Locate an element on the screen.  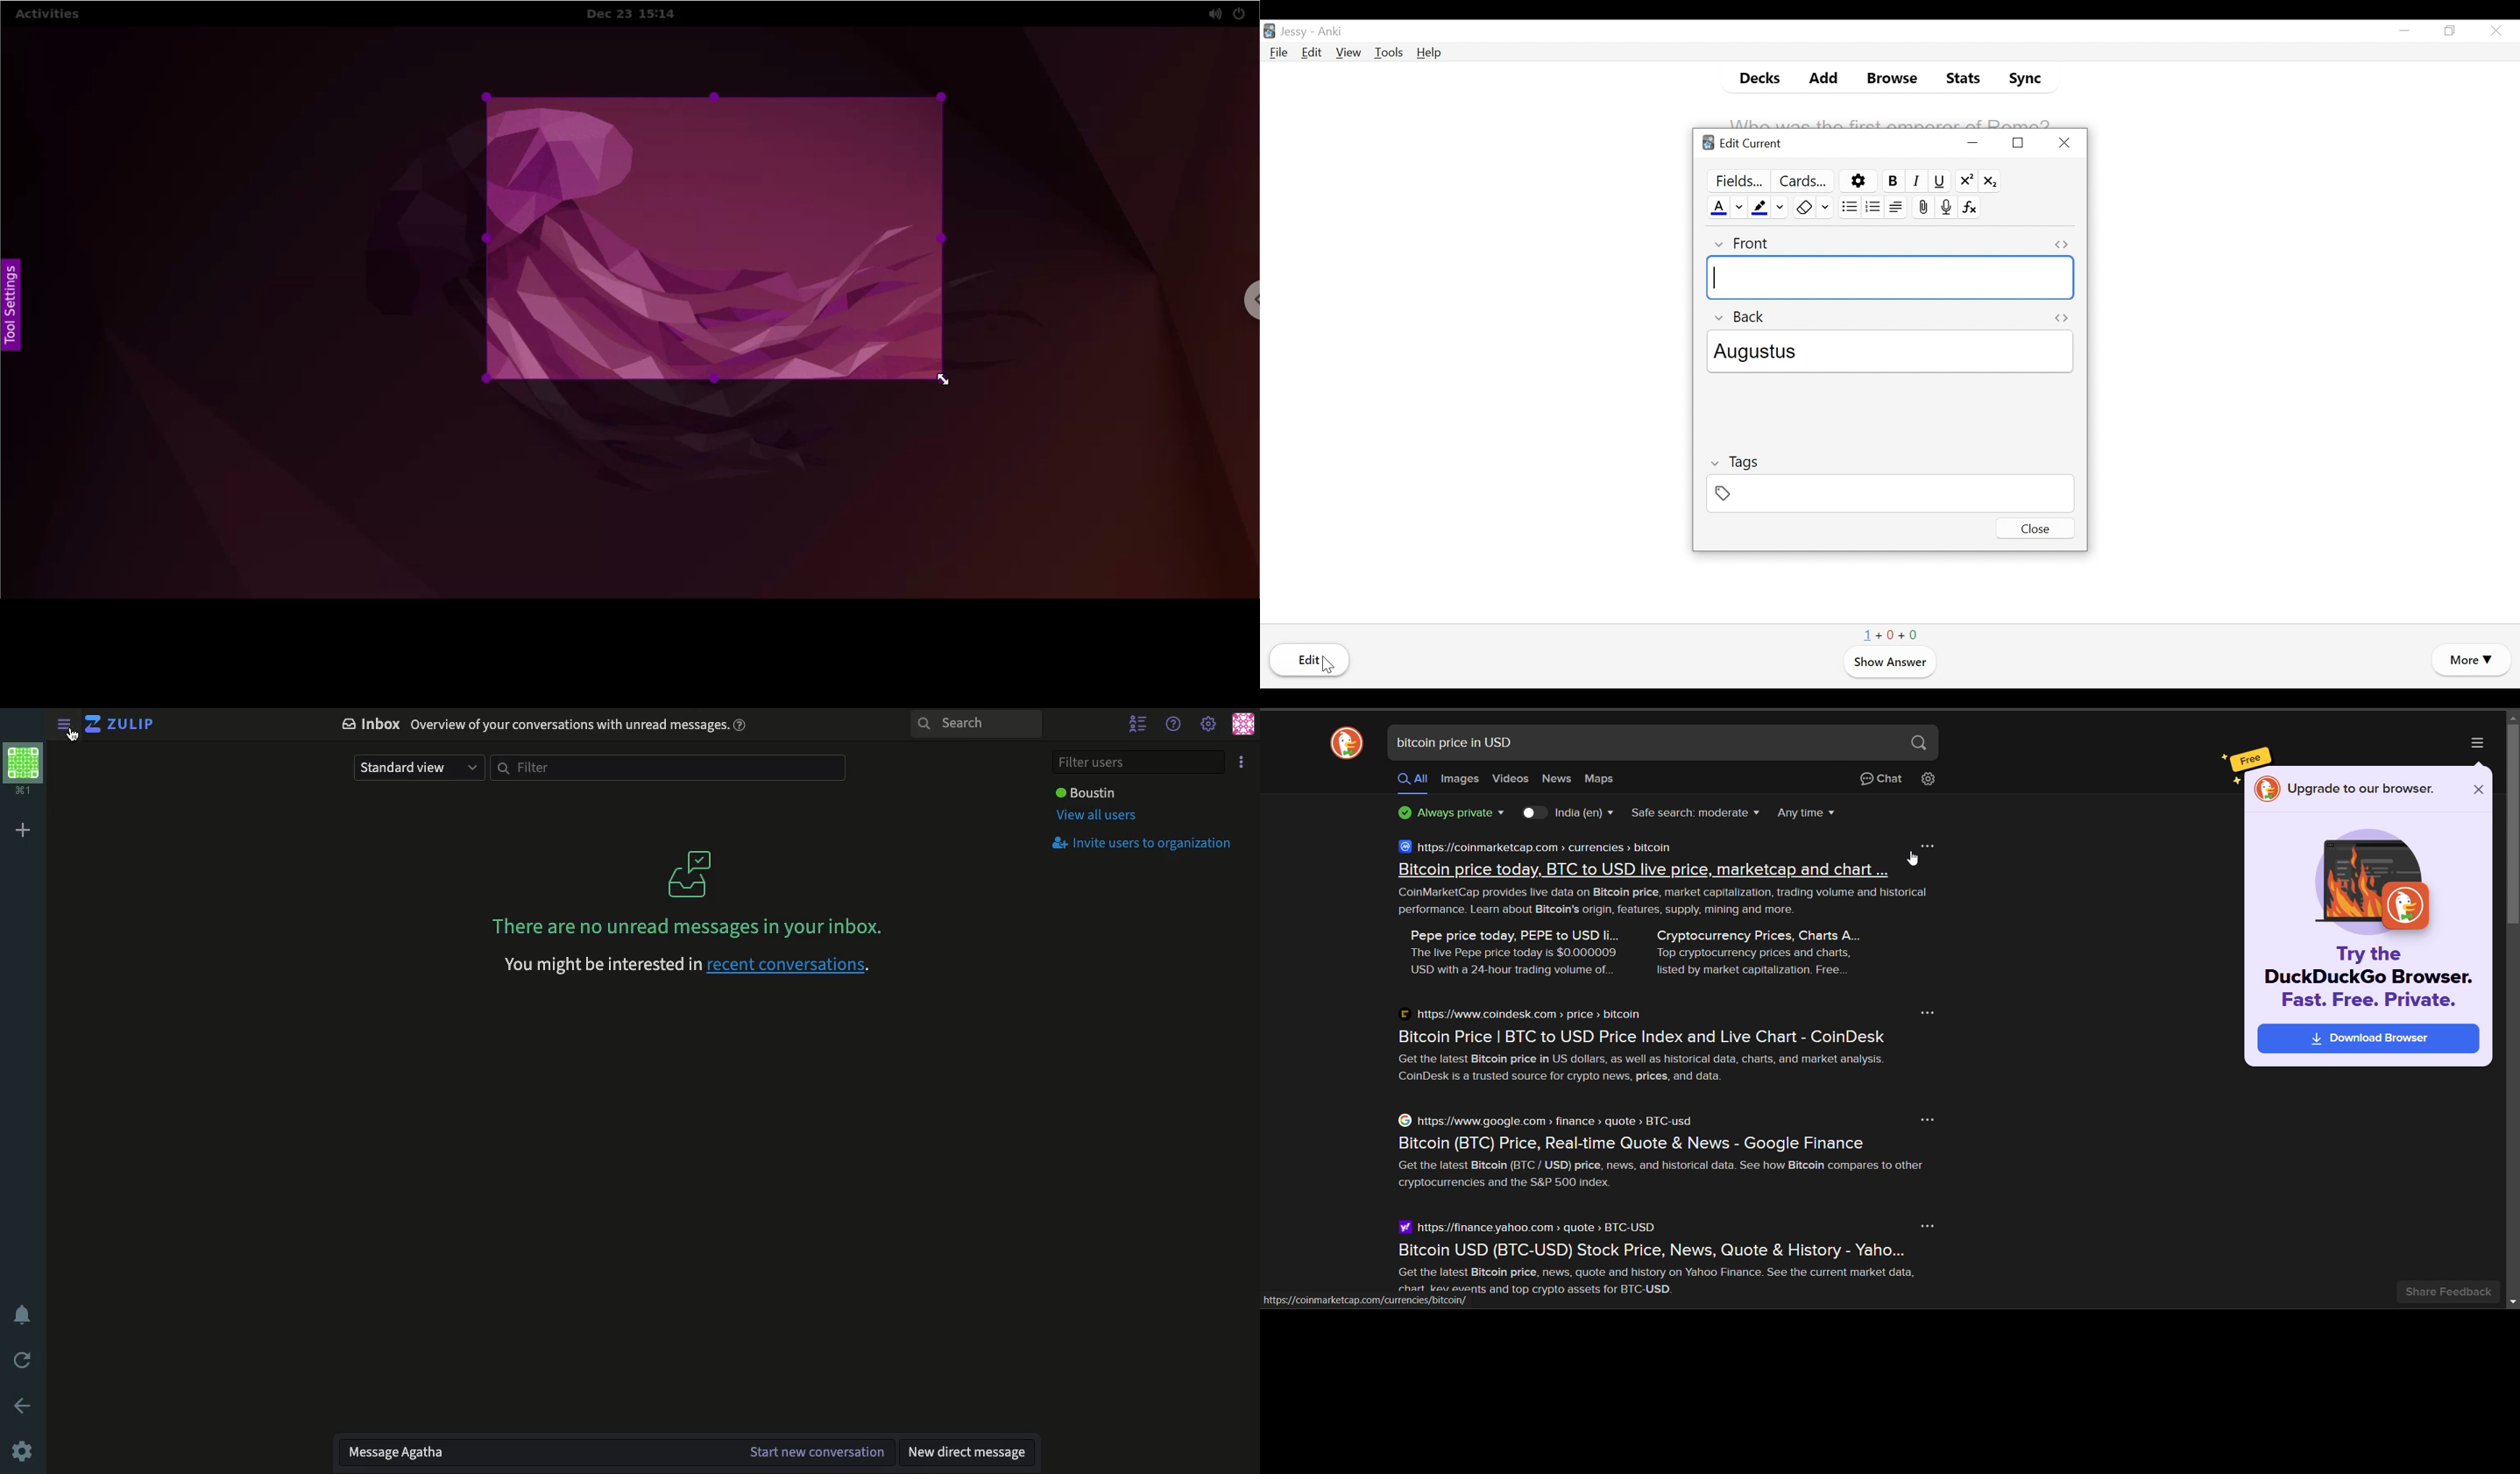
Front template is located at coordinates (1891, 278).